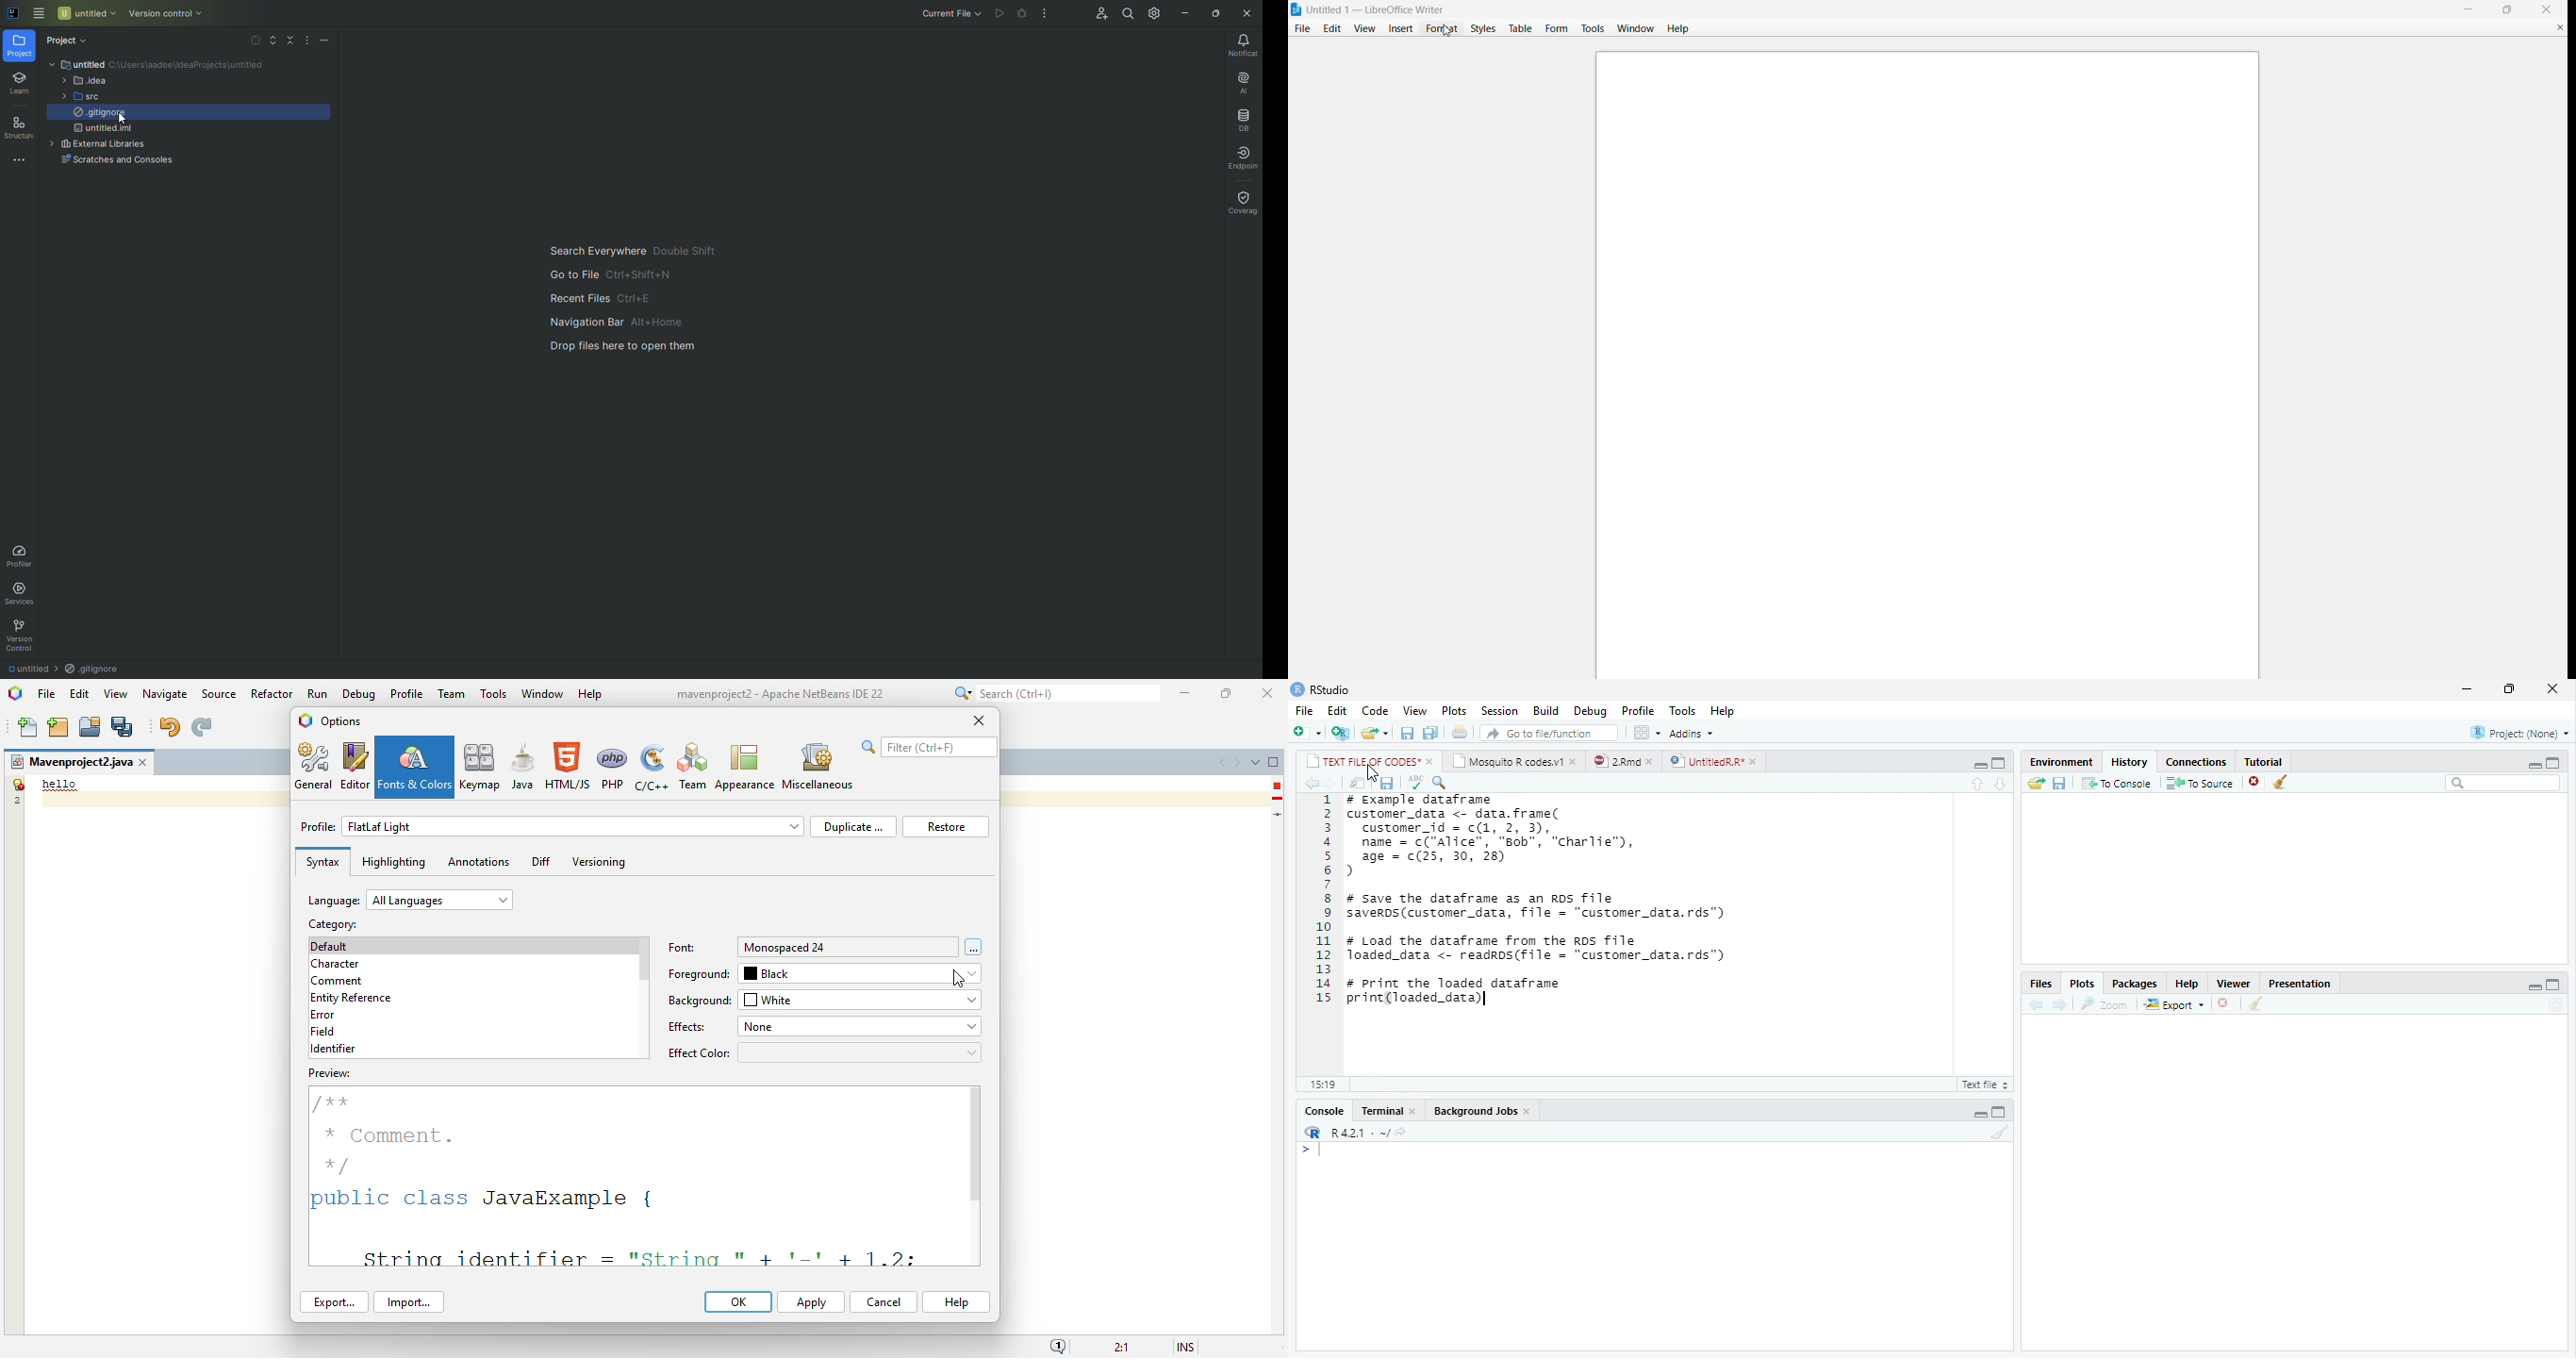 The height and width of the screenshot is (1372, 2576). Describe the element at coordinates (1308, 732) in the screenshot. I see `new file` at that location.